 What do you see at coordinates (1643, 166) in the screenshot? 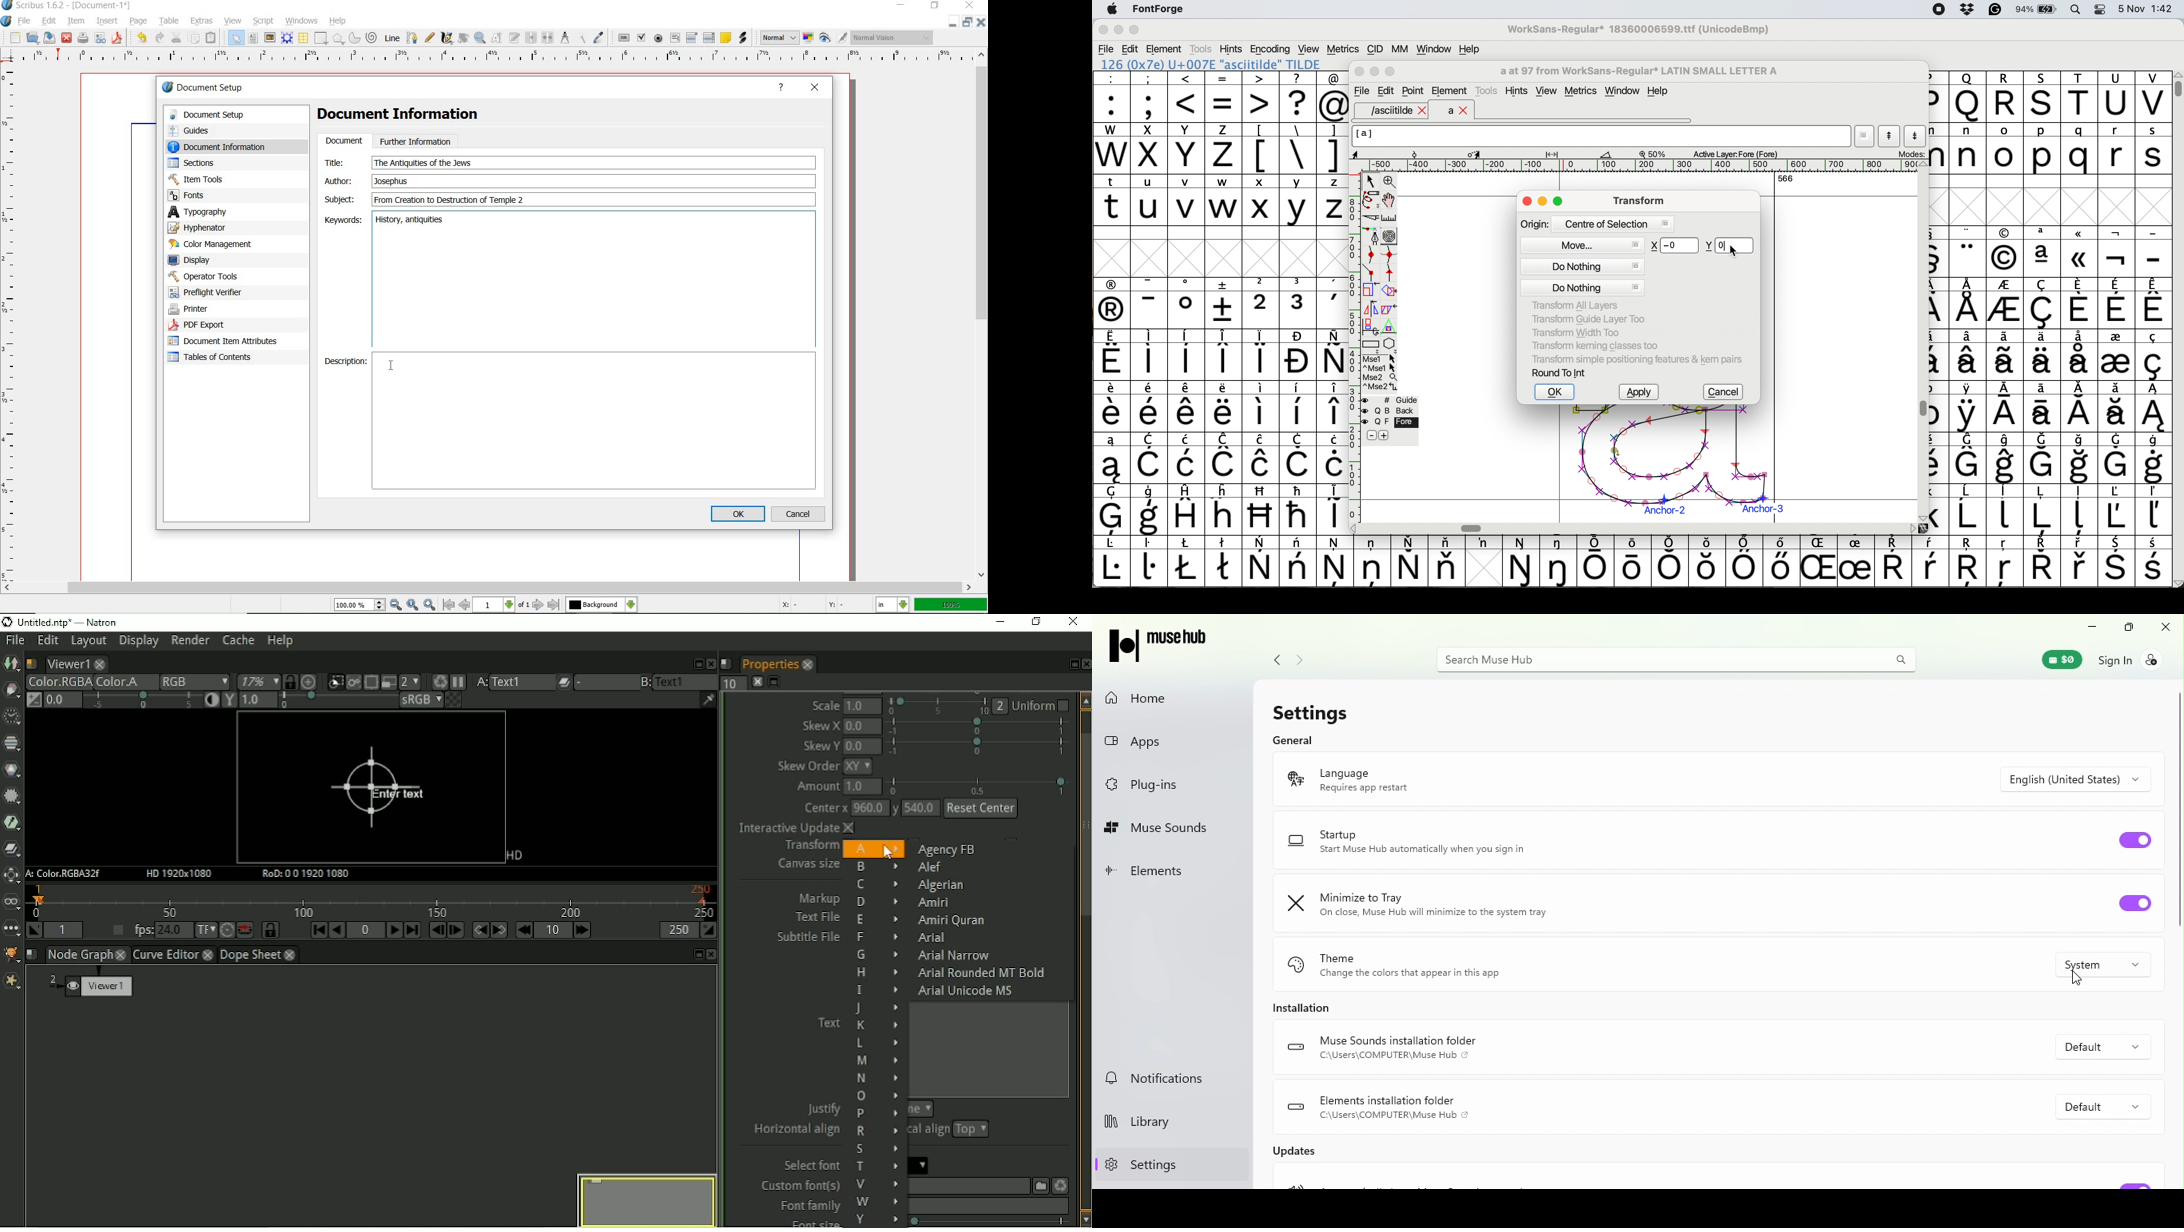
I see `horizontal scale` at bounding box center [1643, 166].